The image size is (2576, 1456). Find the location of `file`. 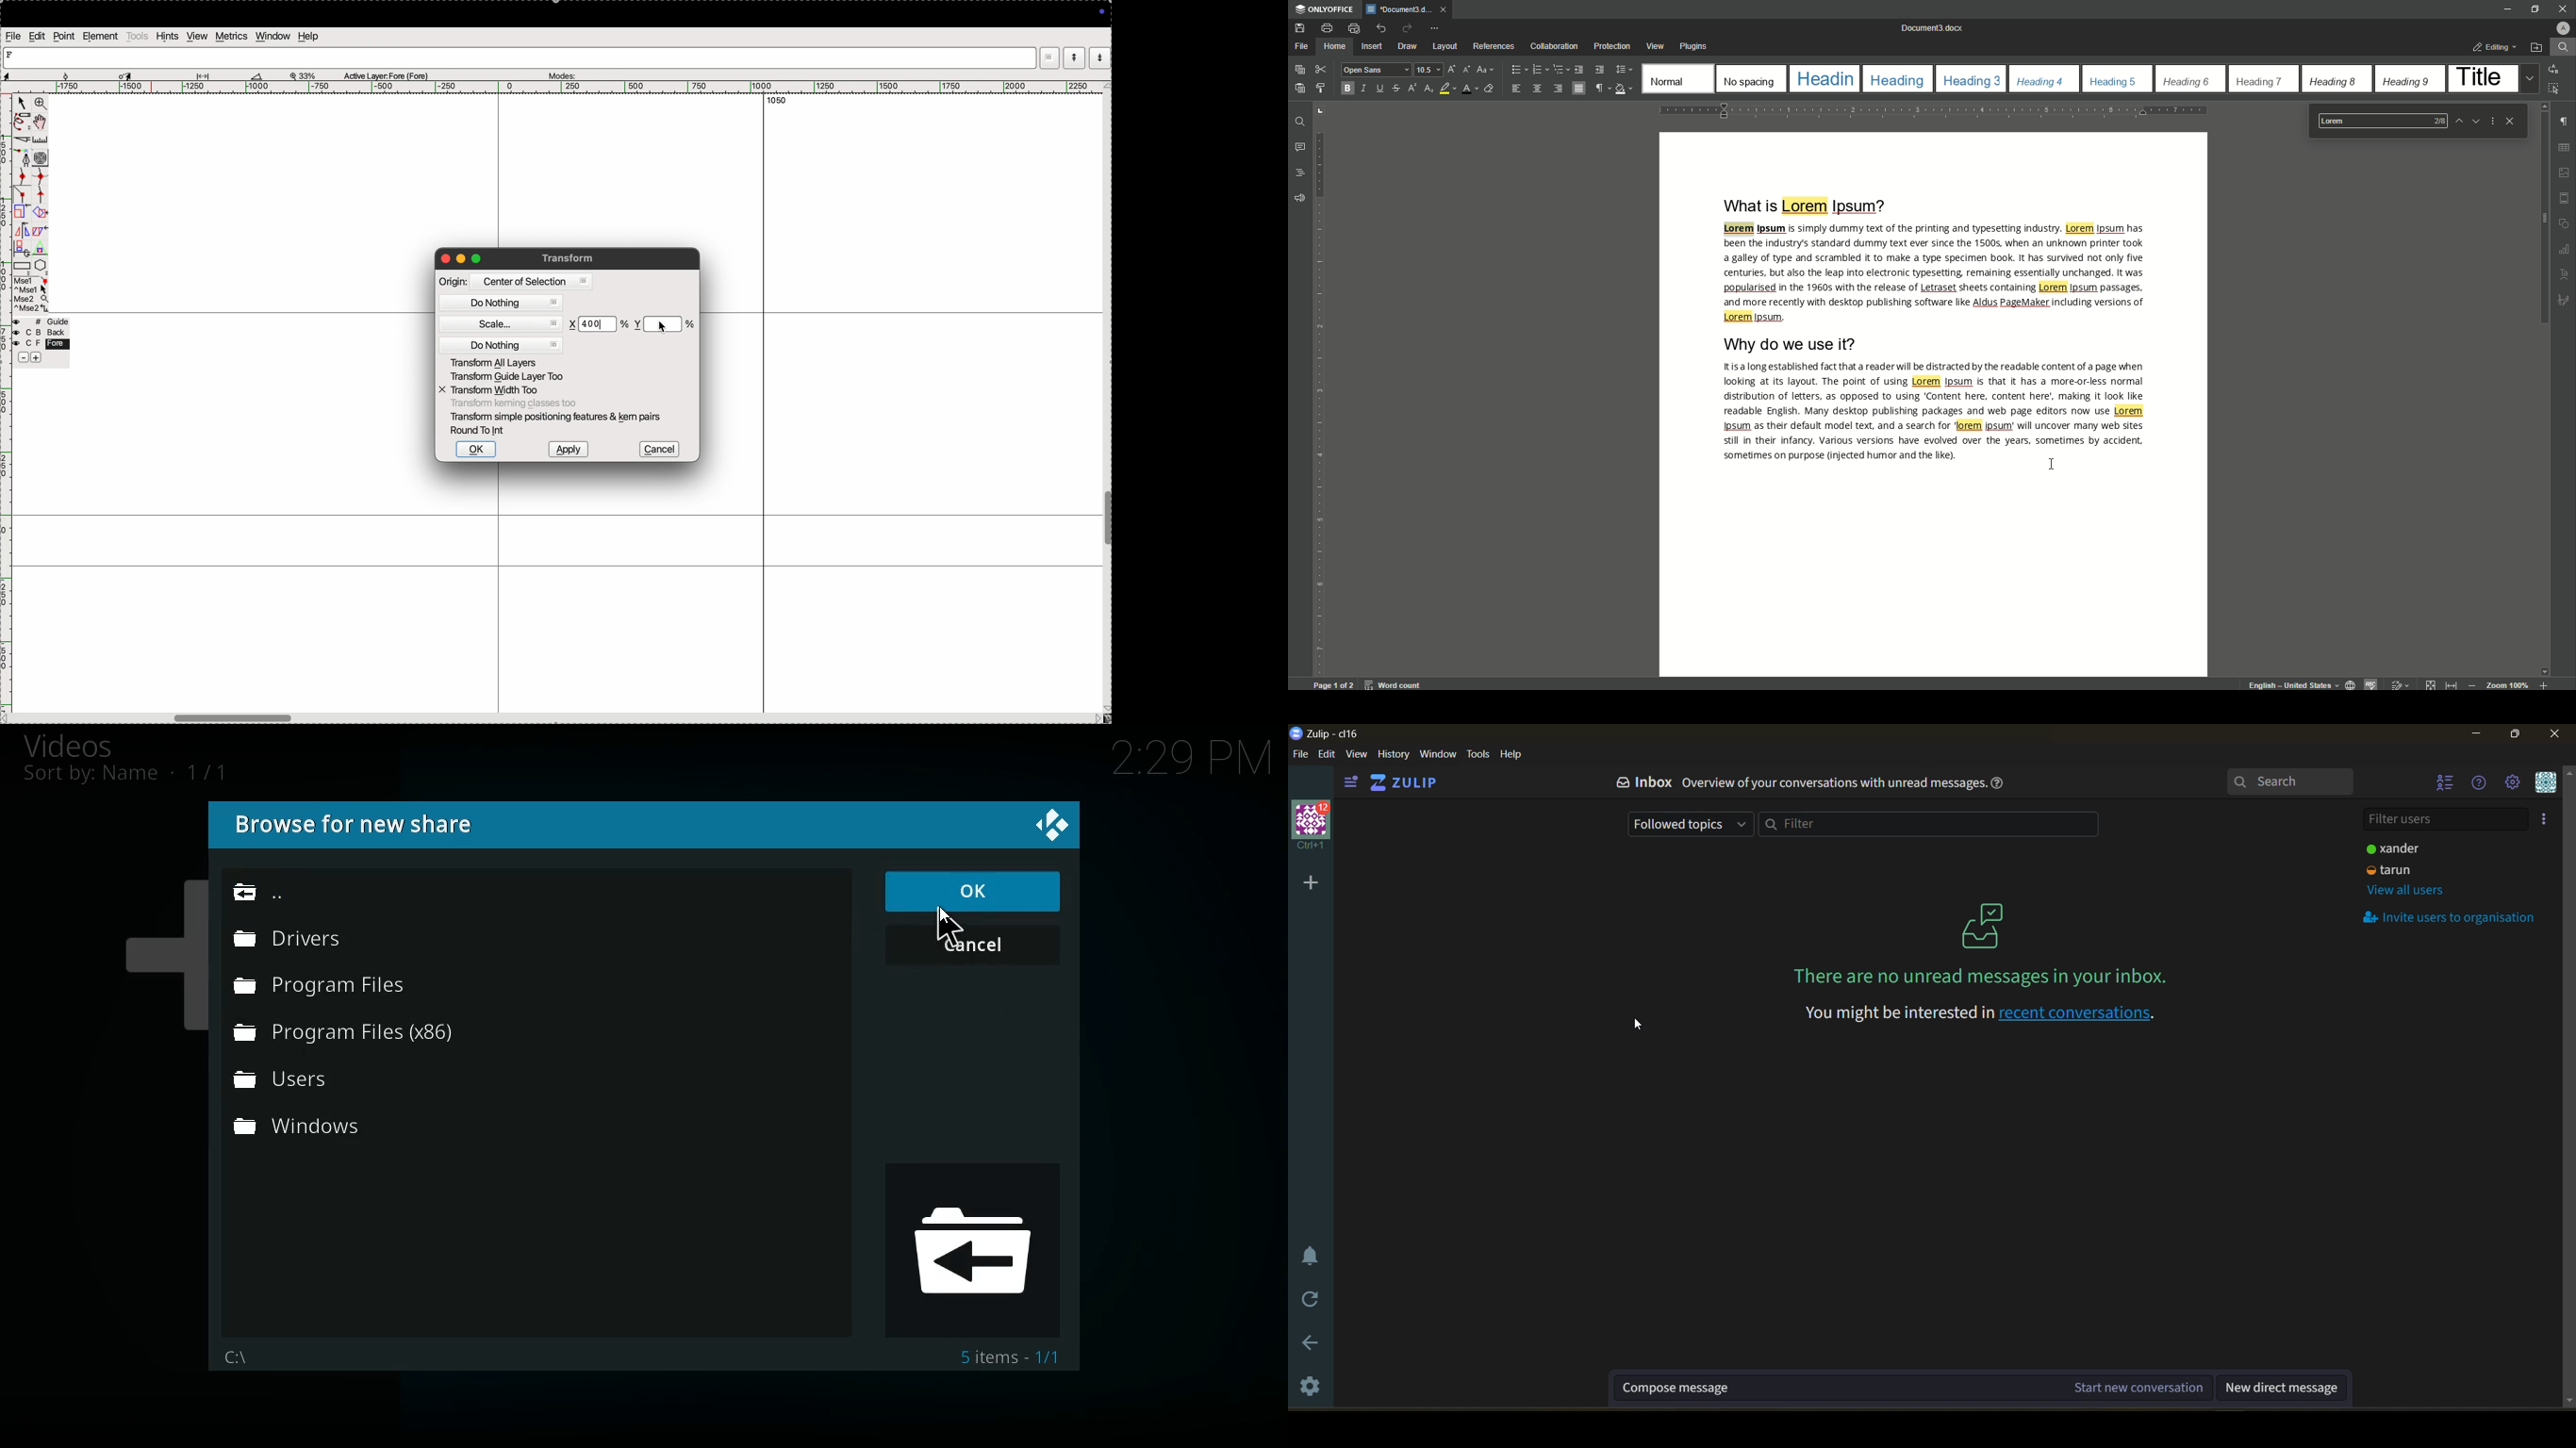

file is located at coordinates (14, 36).